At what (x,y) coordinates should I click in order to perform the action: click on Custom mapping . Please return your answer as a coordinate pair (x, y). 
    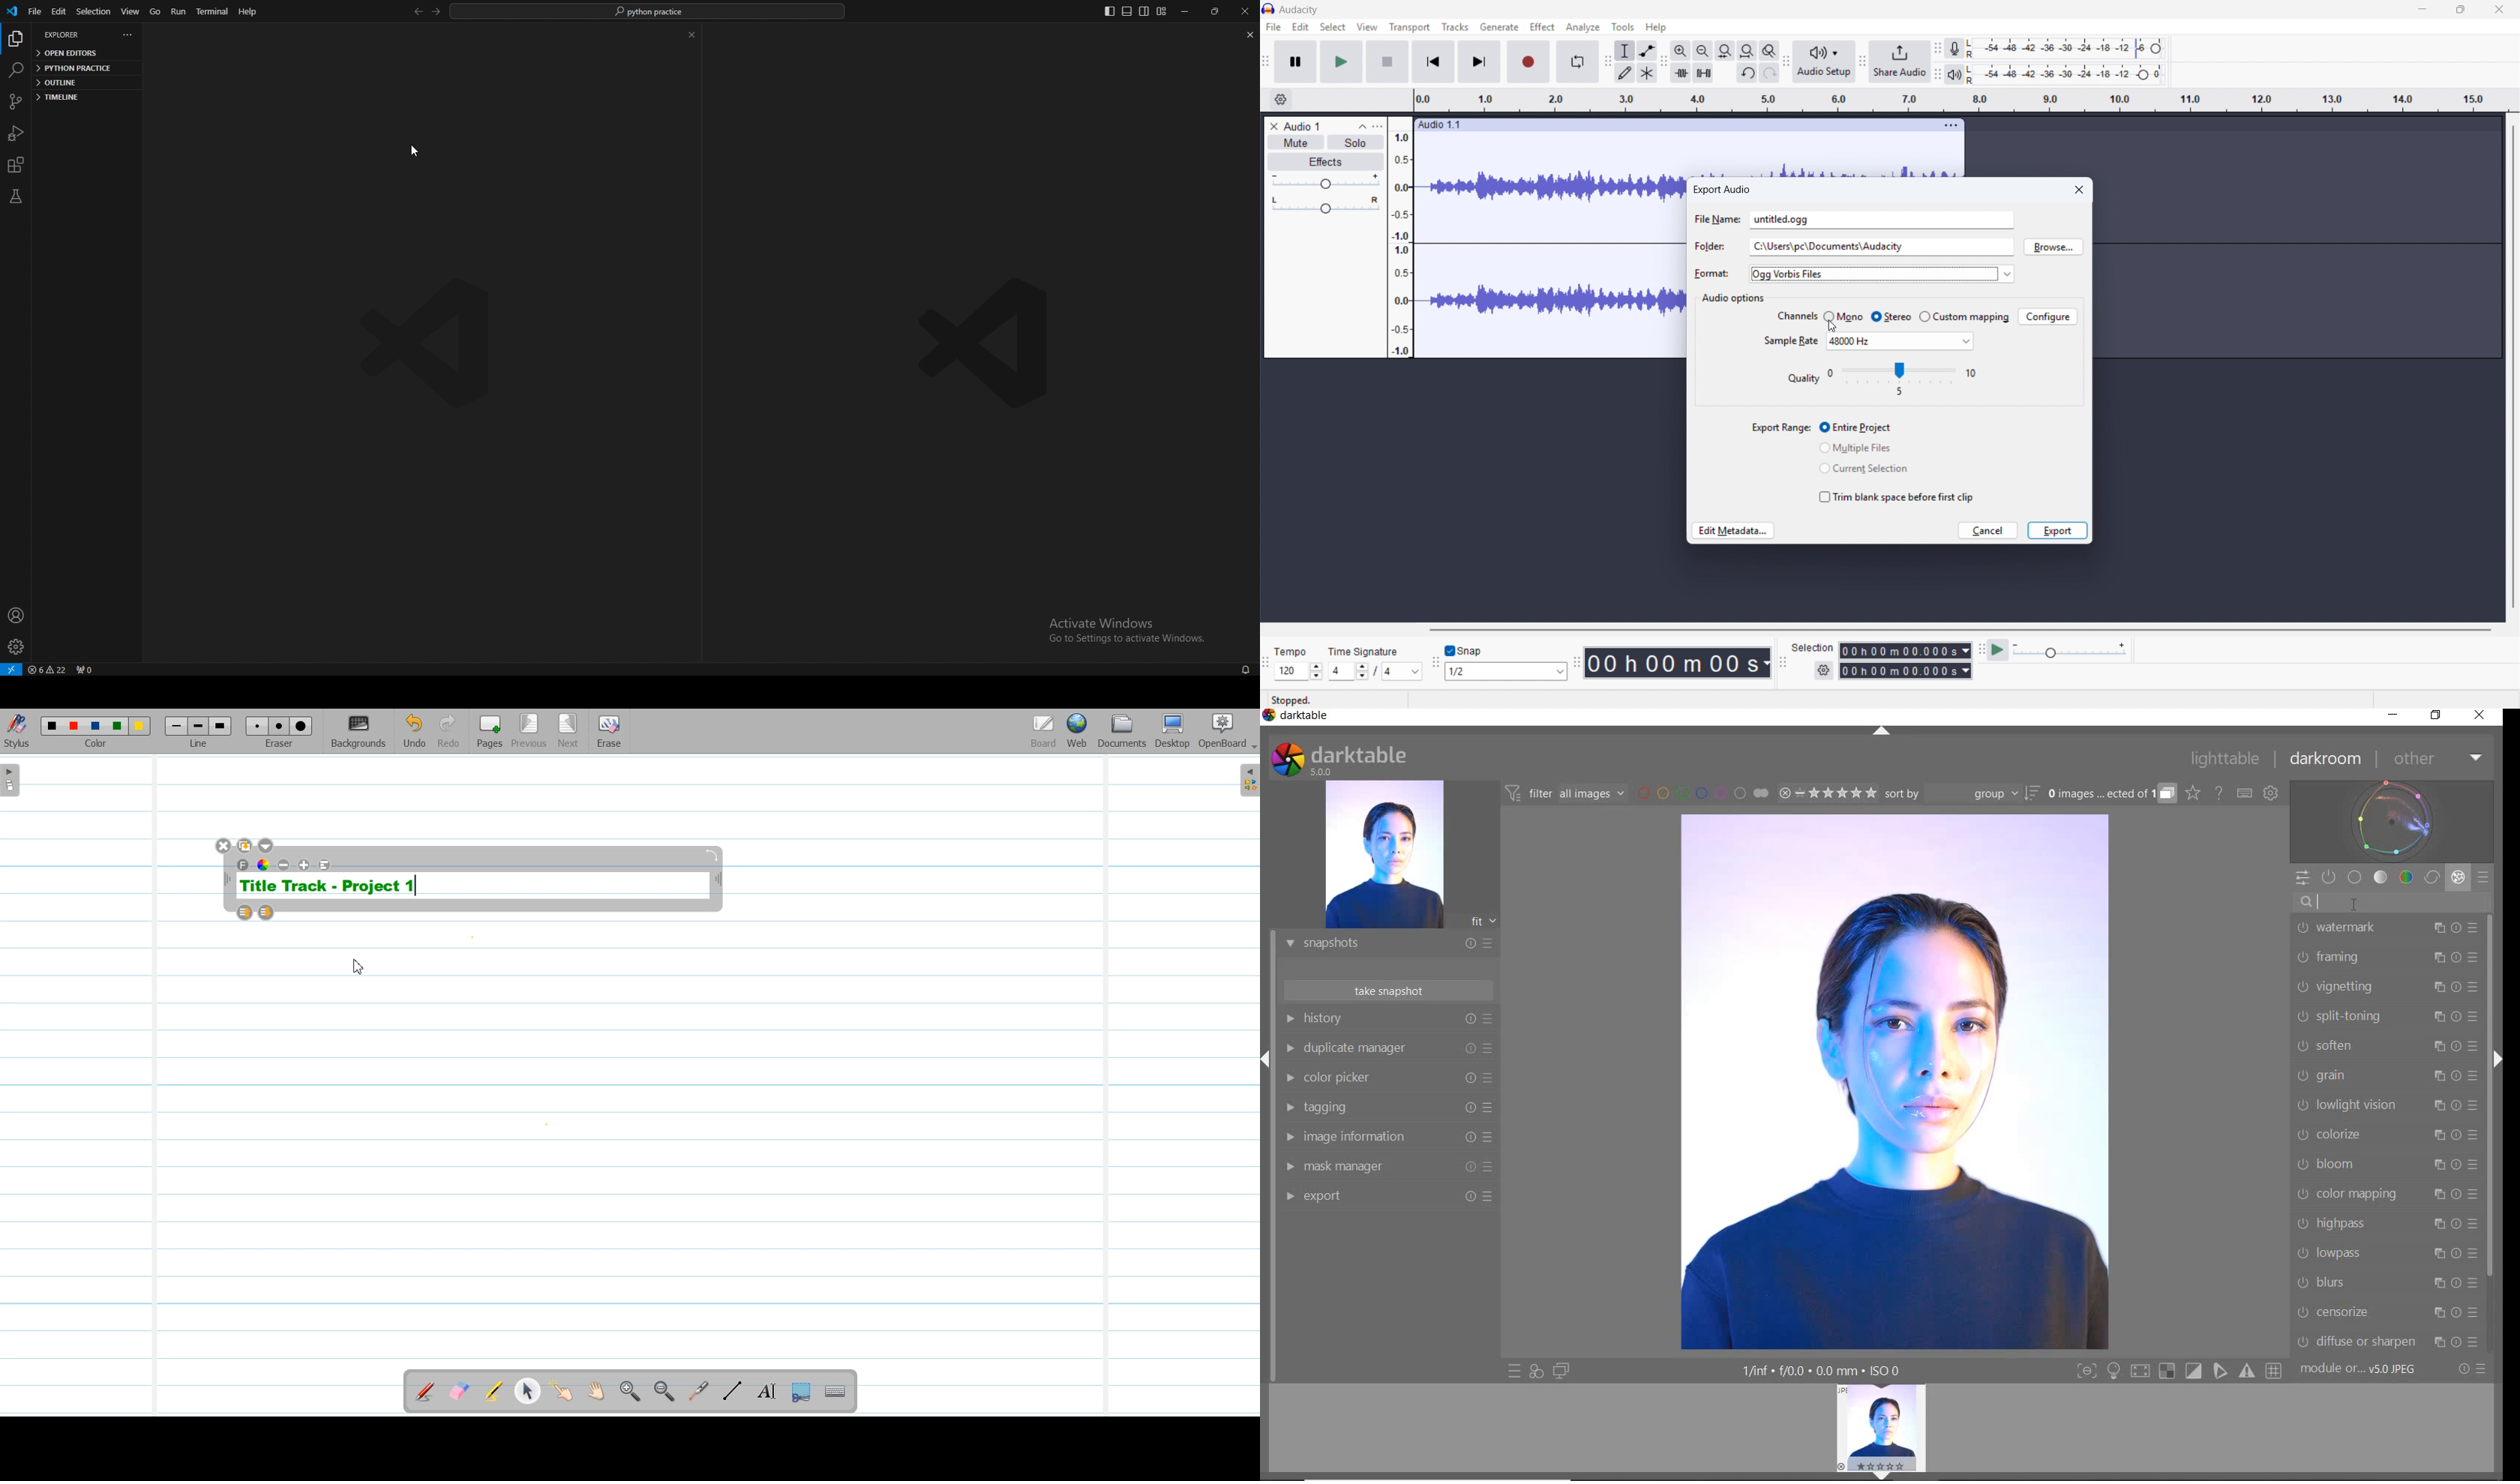
    Looking at the image, I should click on (1964, 317).